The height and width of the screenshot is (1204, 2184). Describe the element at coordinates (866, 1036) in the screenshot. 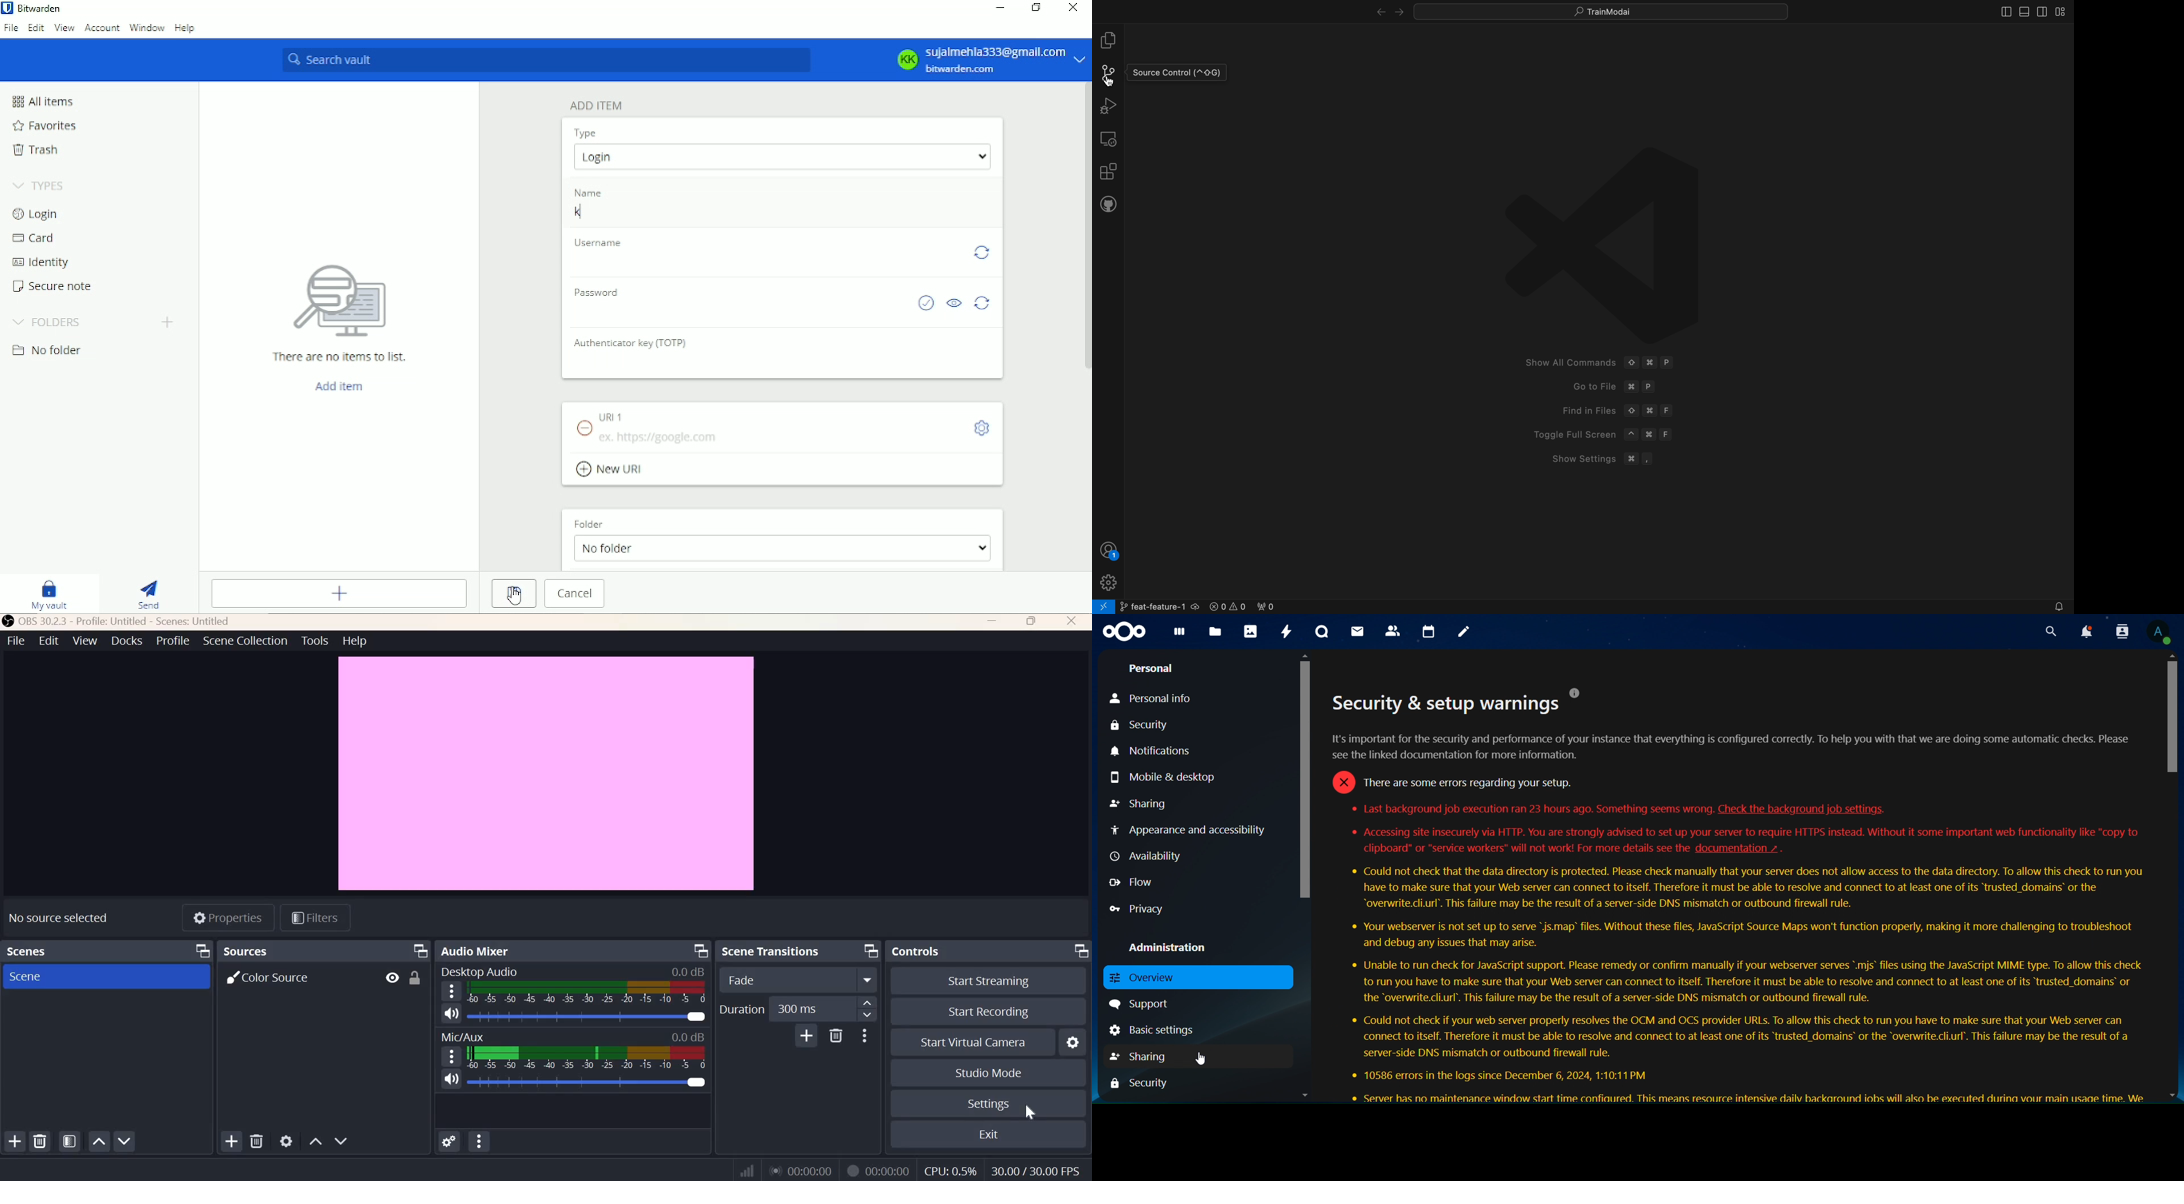

I see `More Options` at that location.